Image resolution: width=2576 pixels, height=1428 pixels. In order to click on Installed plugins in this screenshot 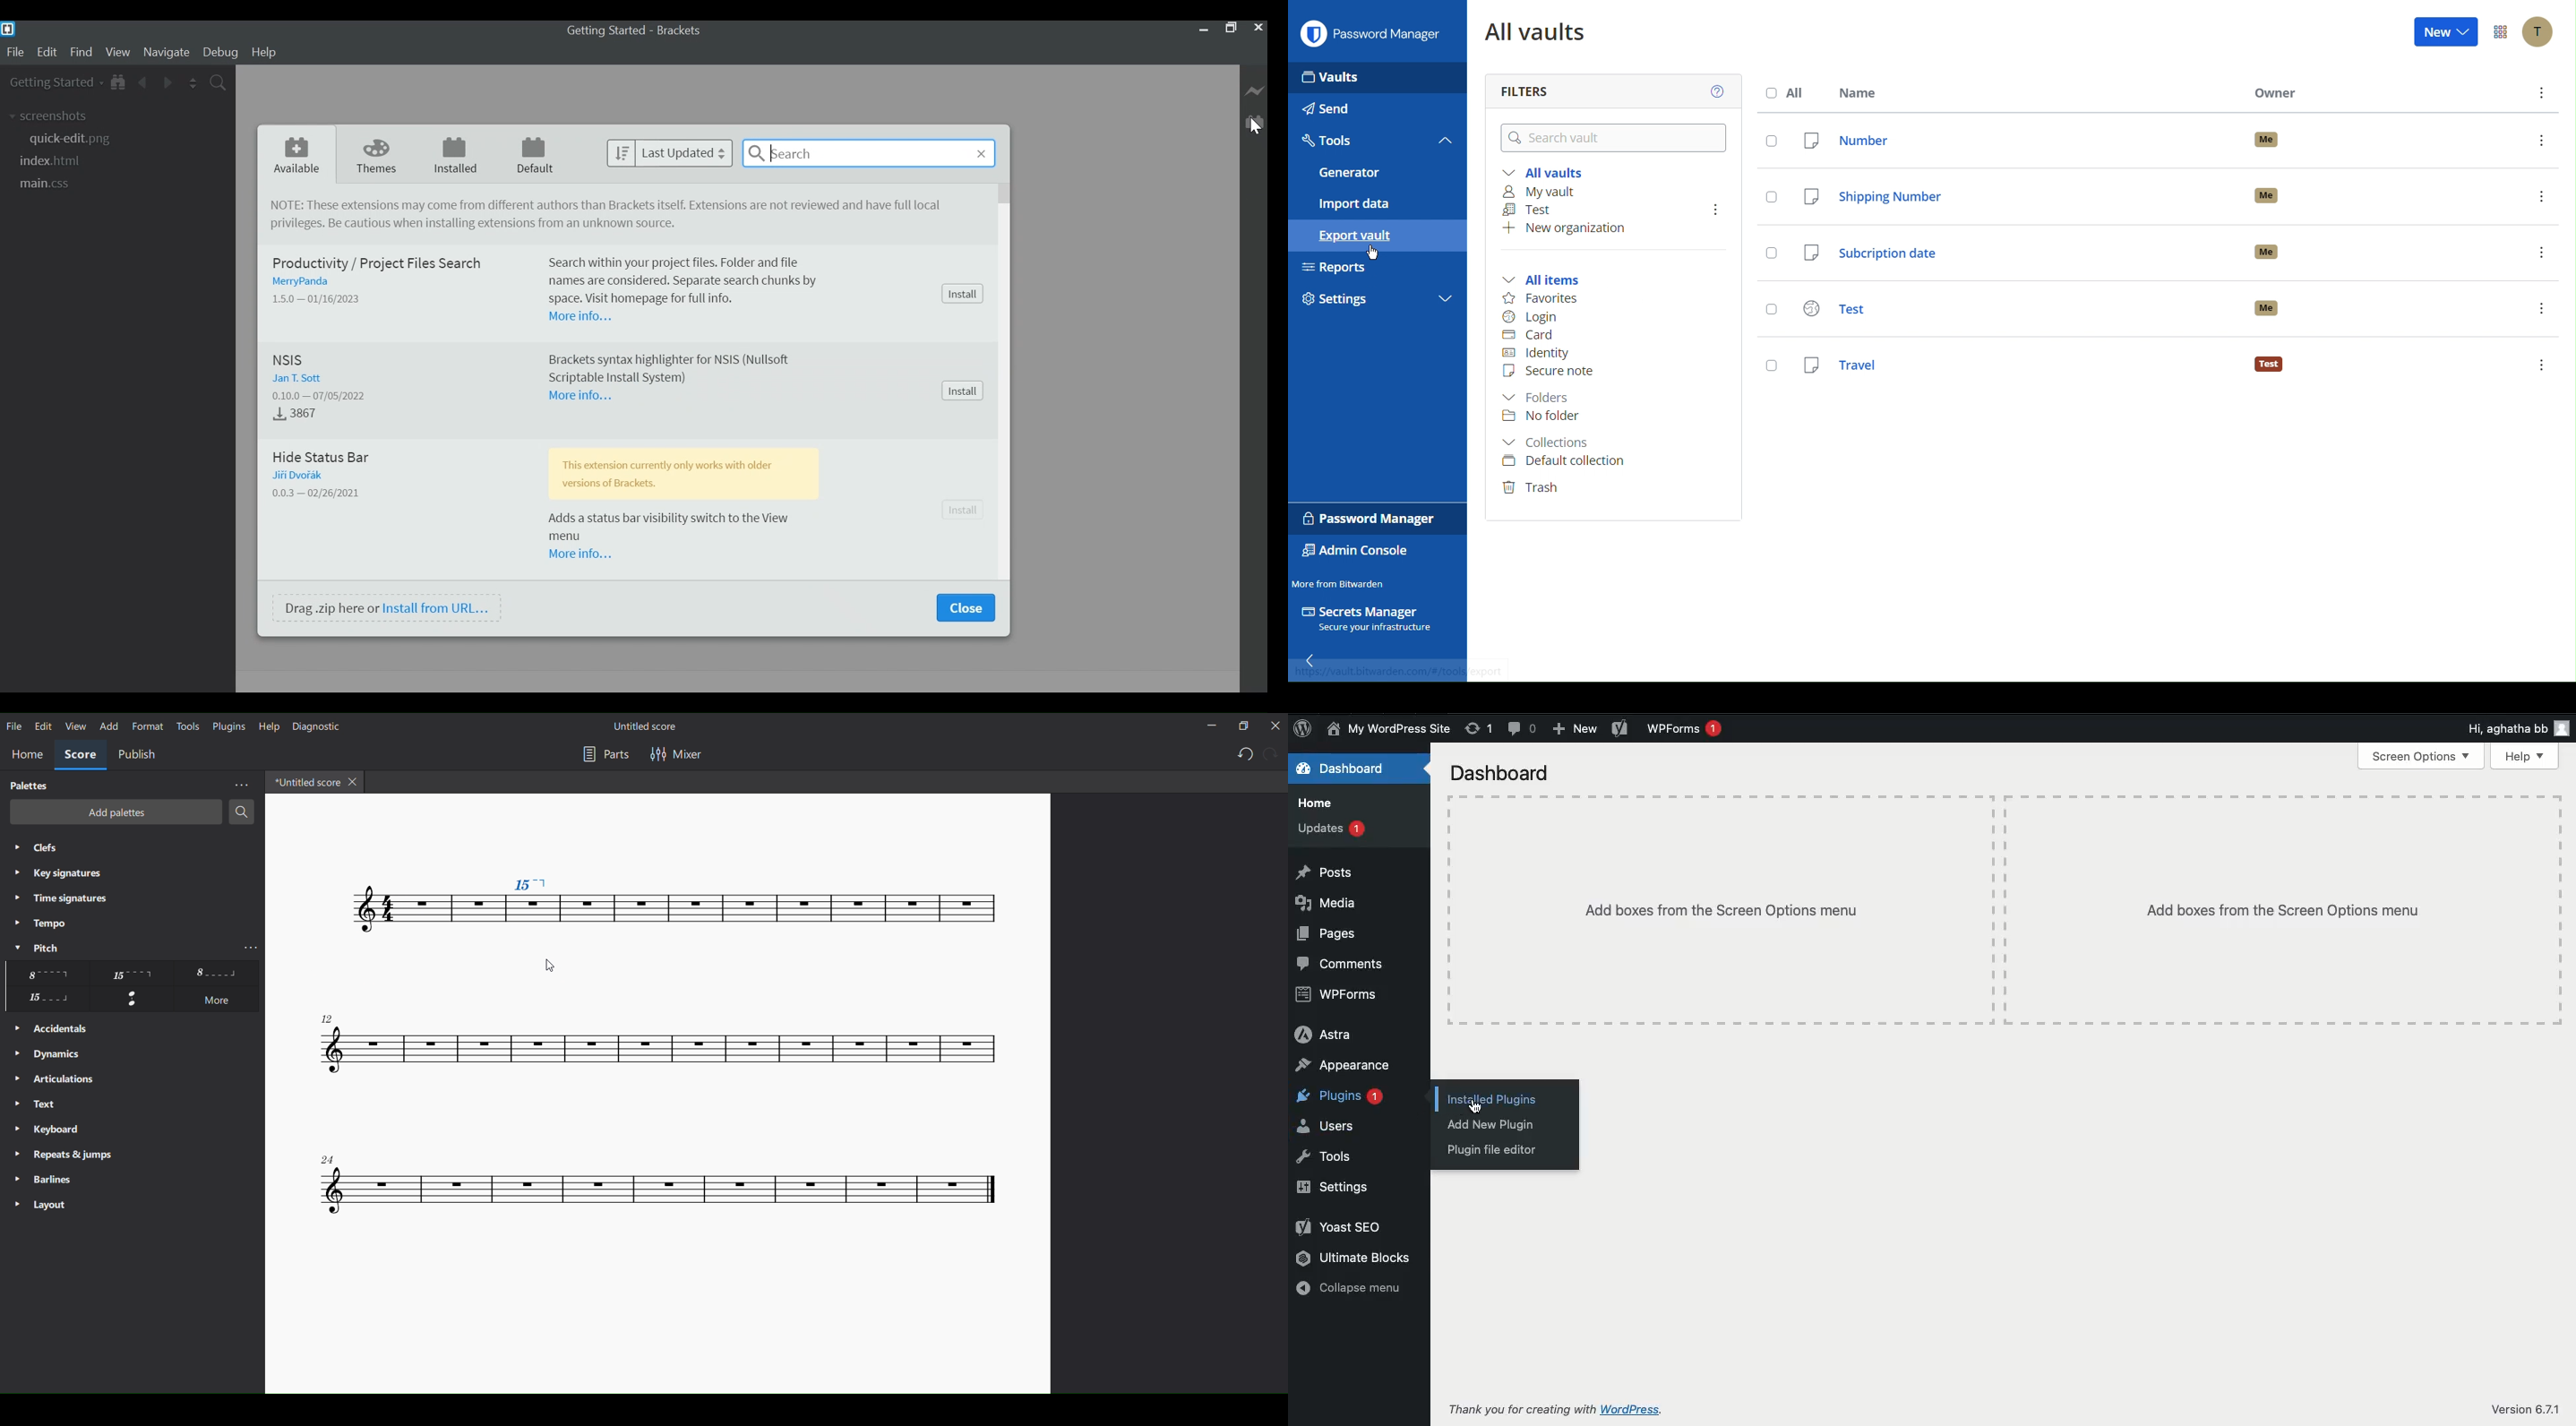, I will do `click(1490, 1098)`.